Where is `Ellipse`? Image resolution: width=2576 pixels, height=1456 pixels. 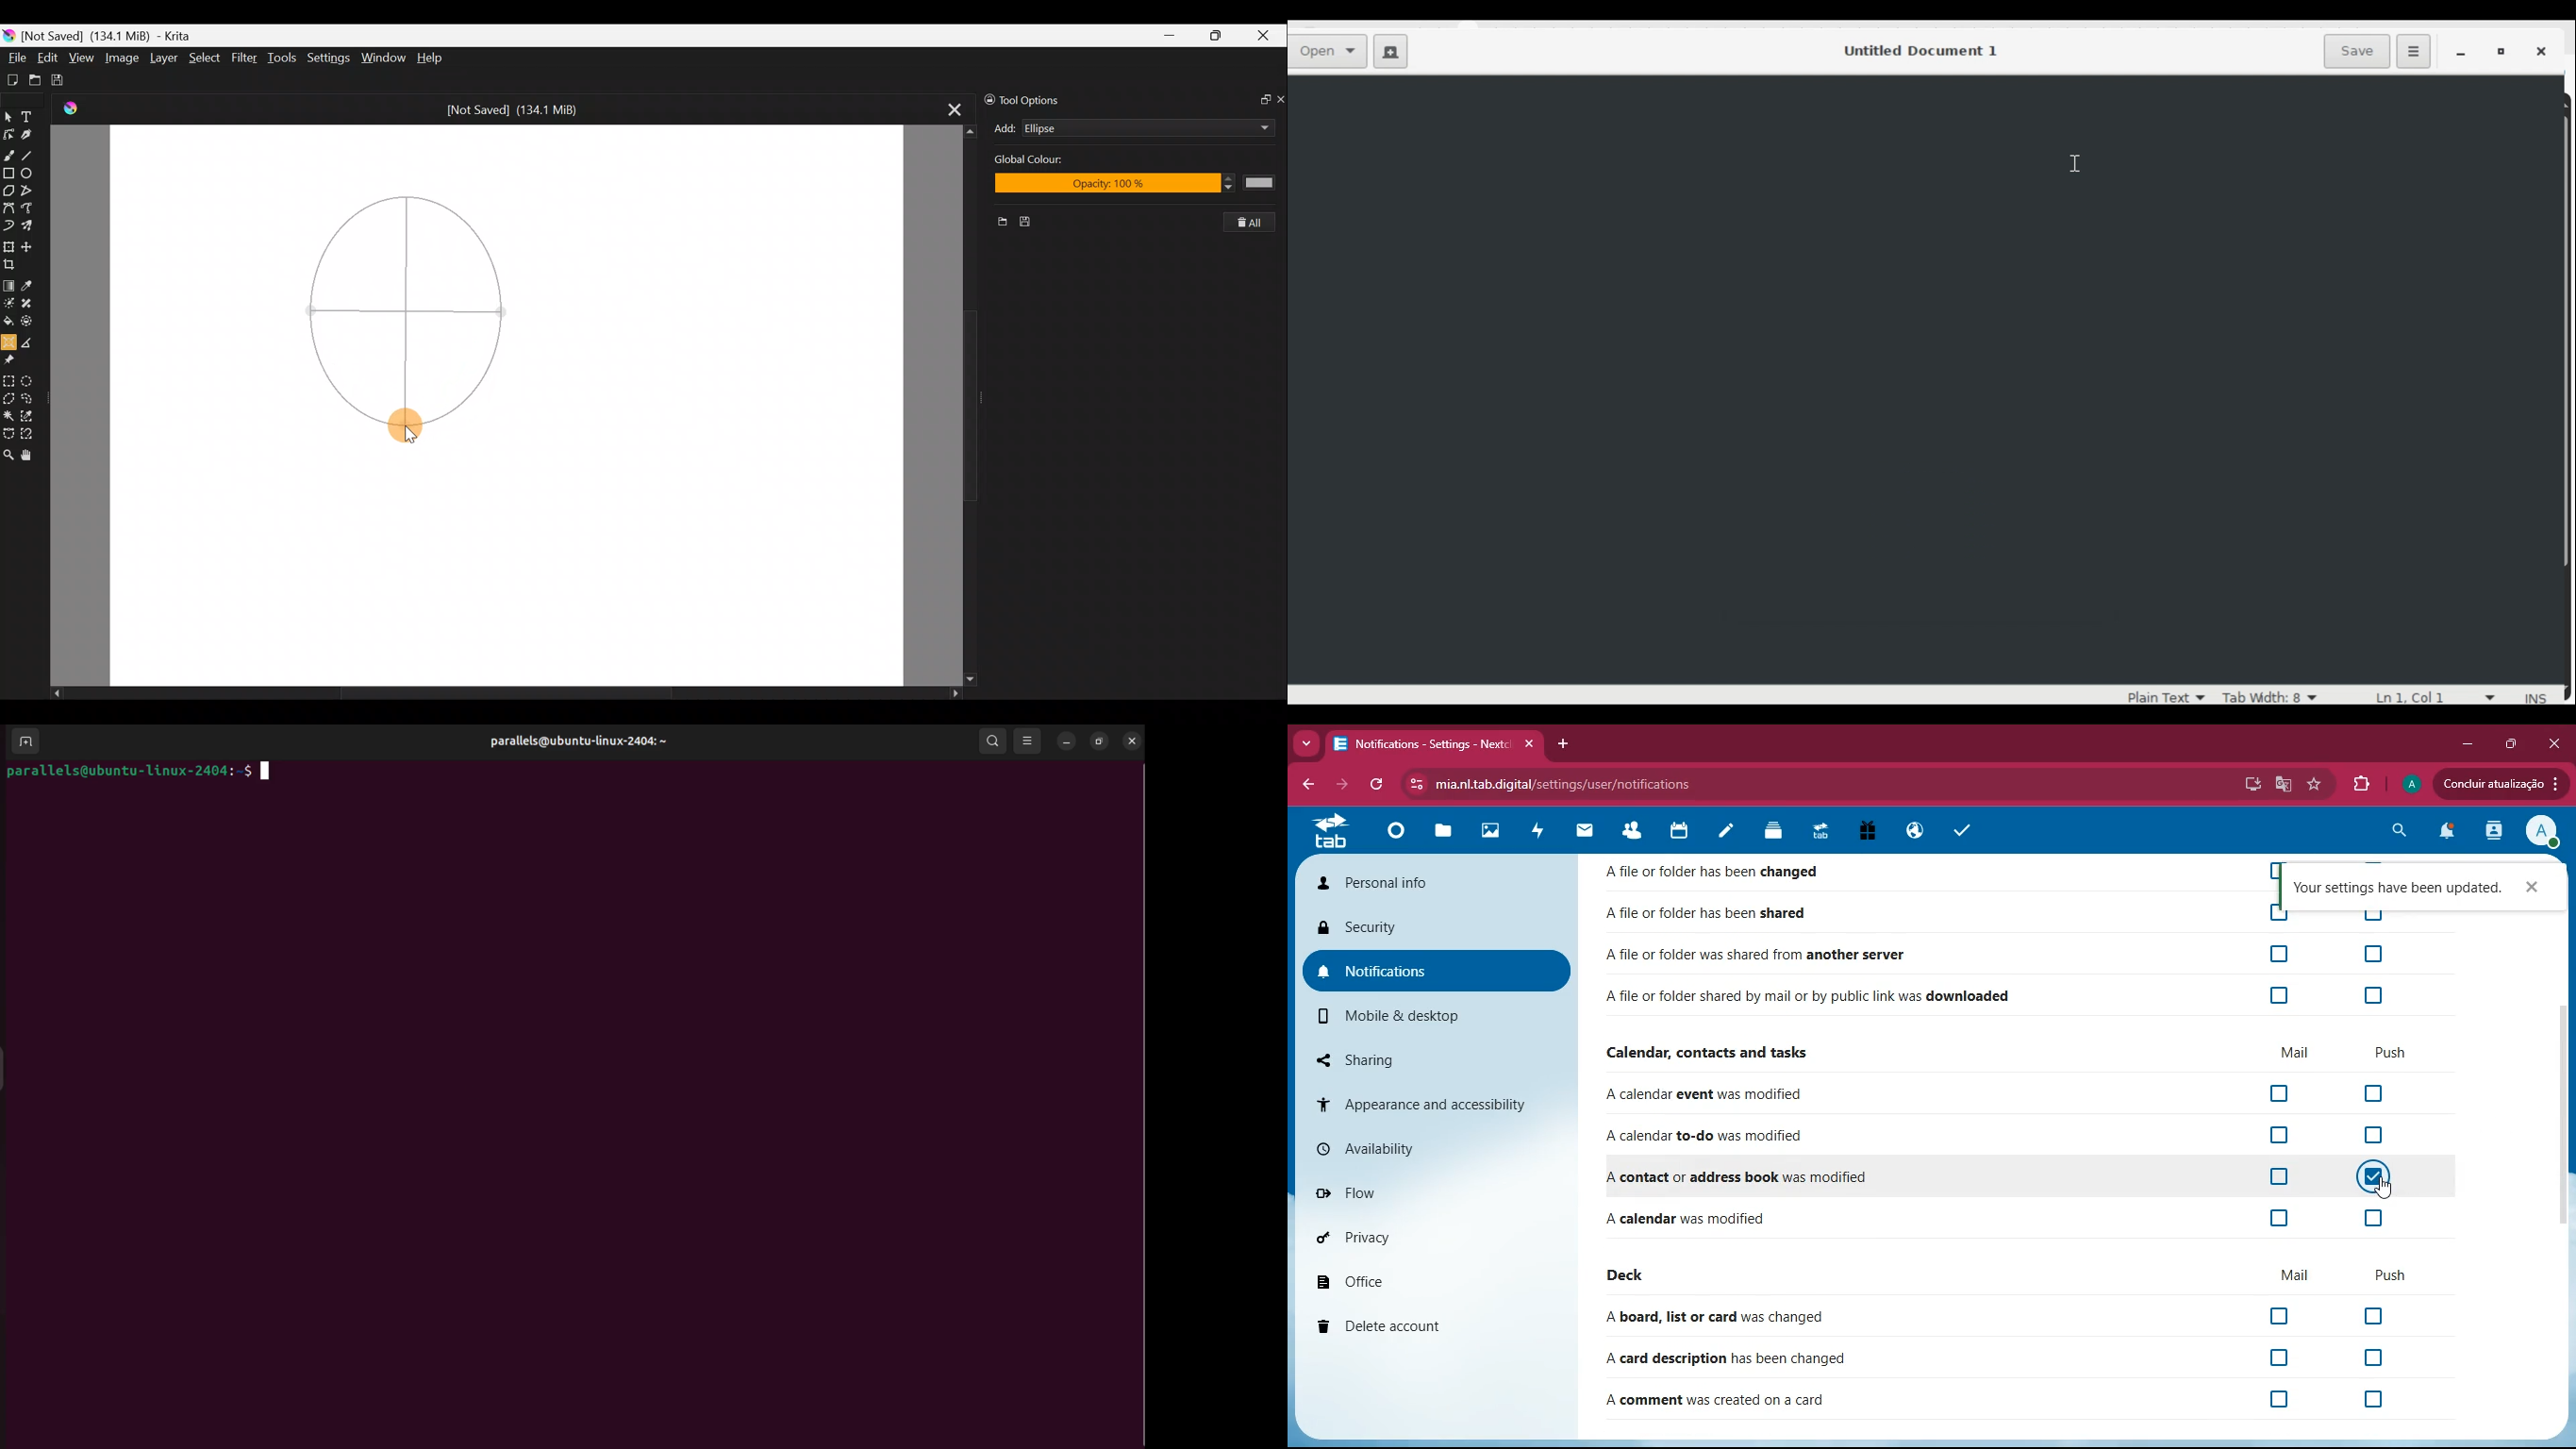 Ellipse is located at coordinates (1127, 128).